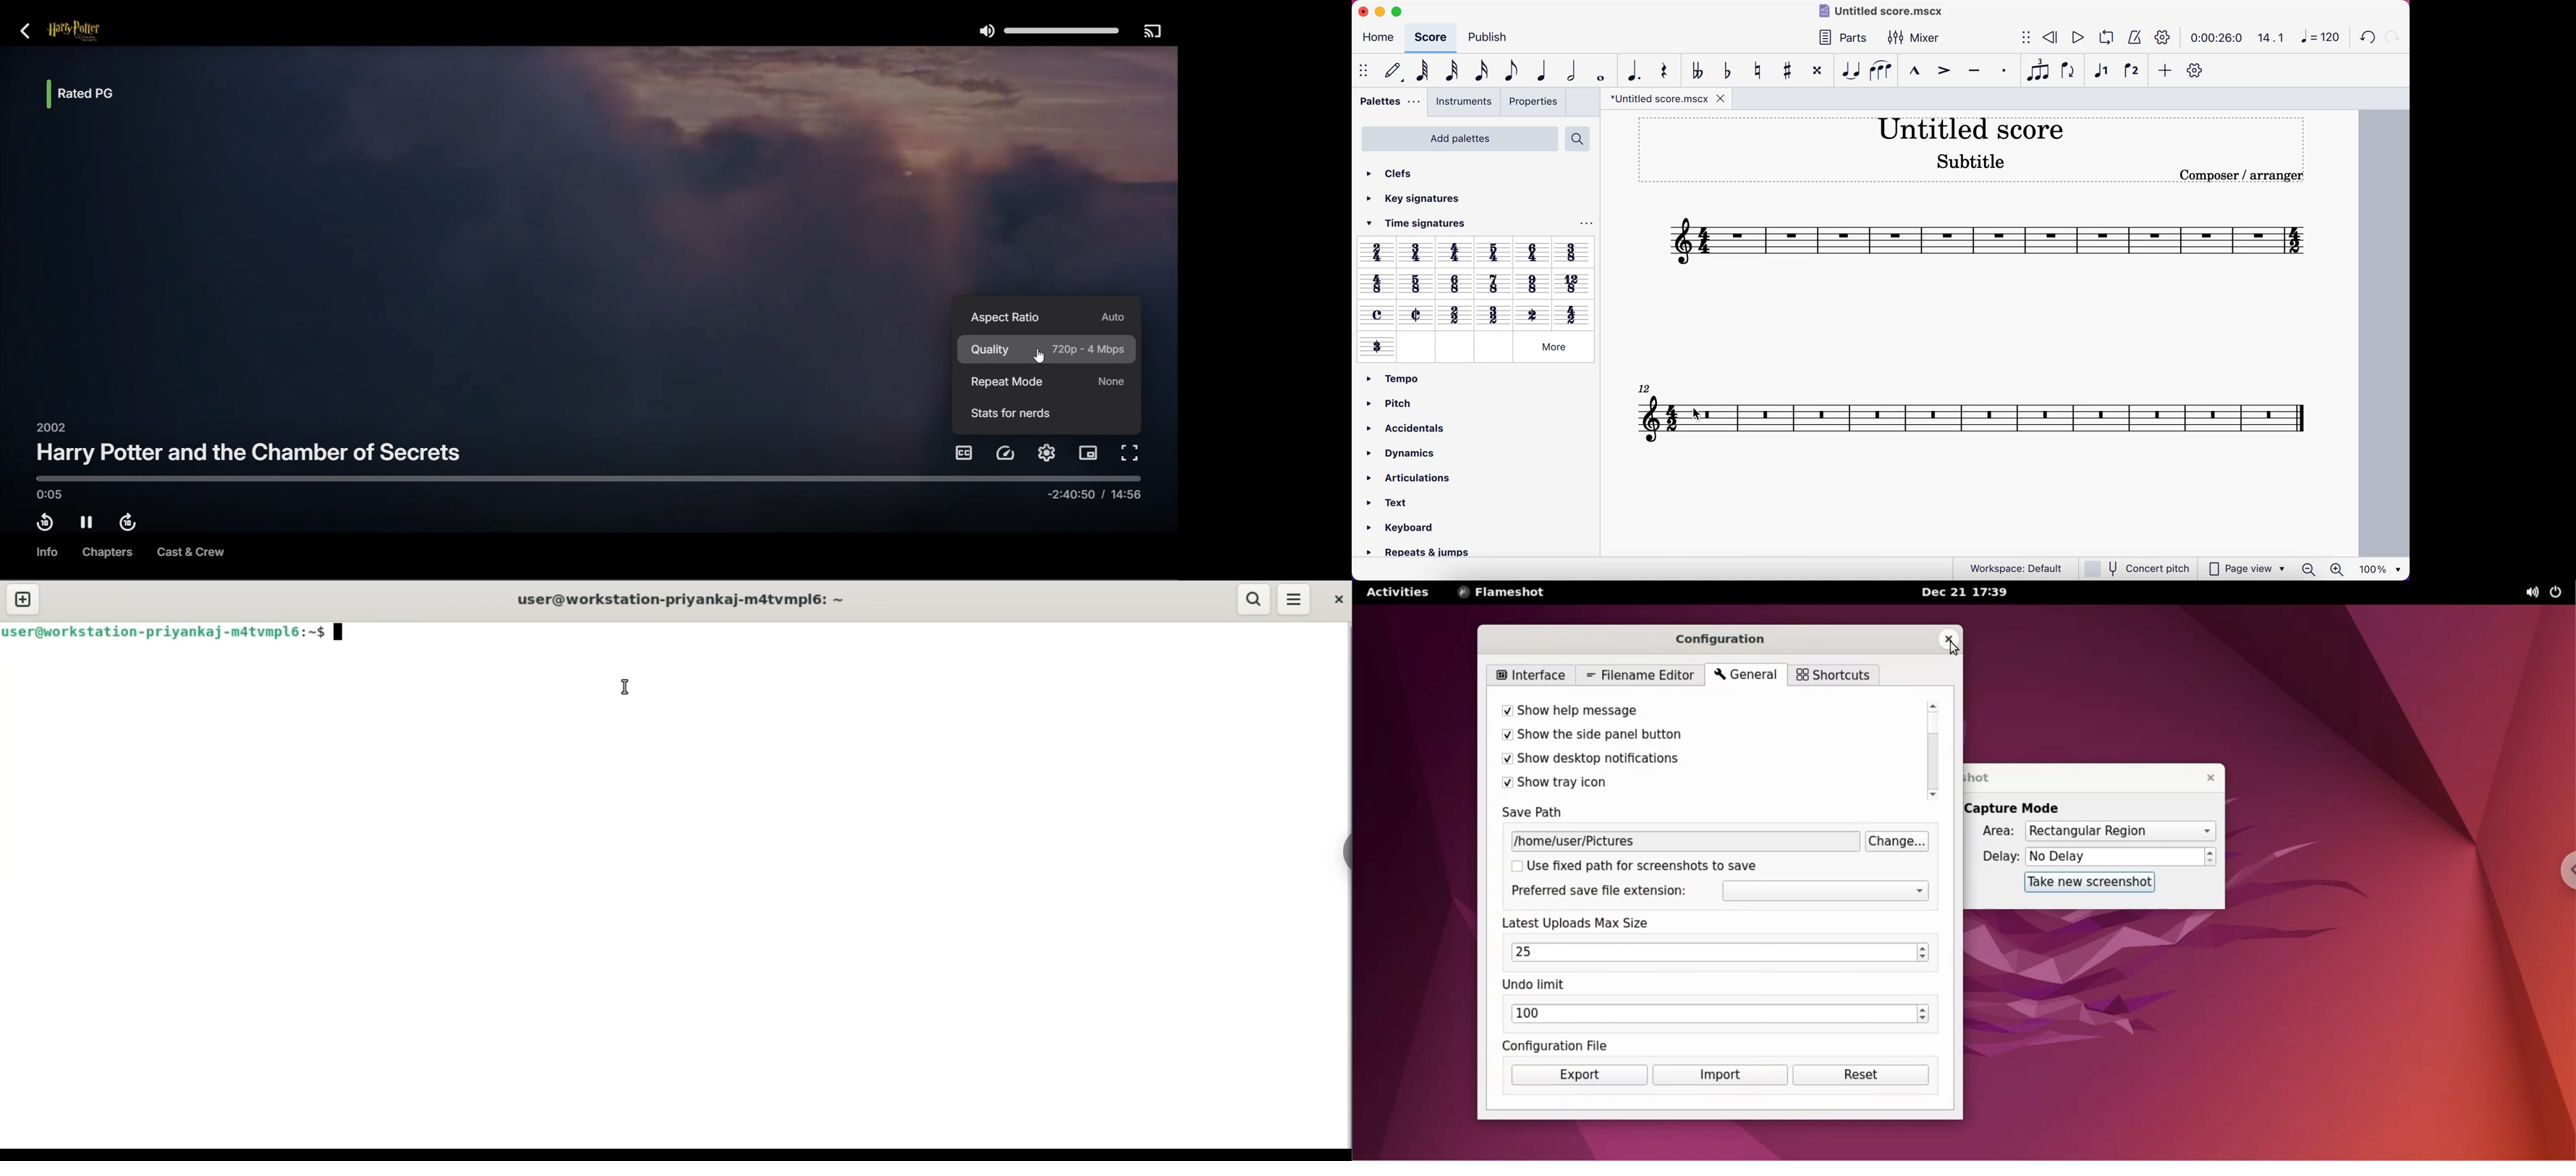  I want to click on time signatures, so click(1427, 226).